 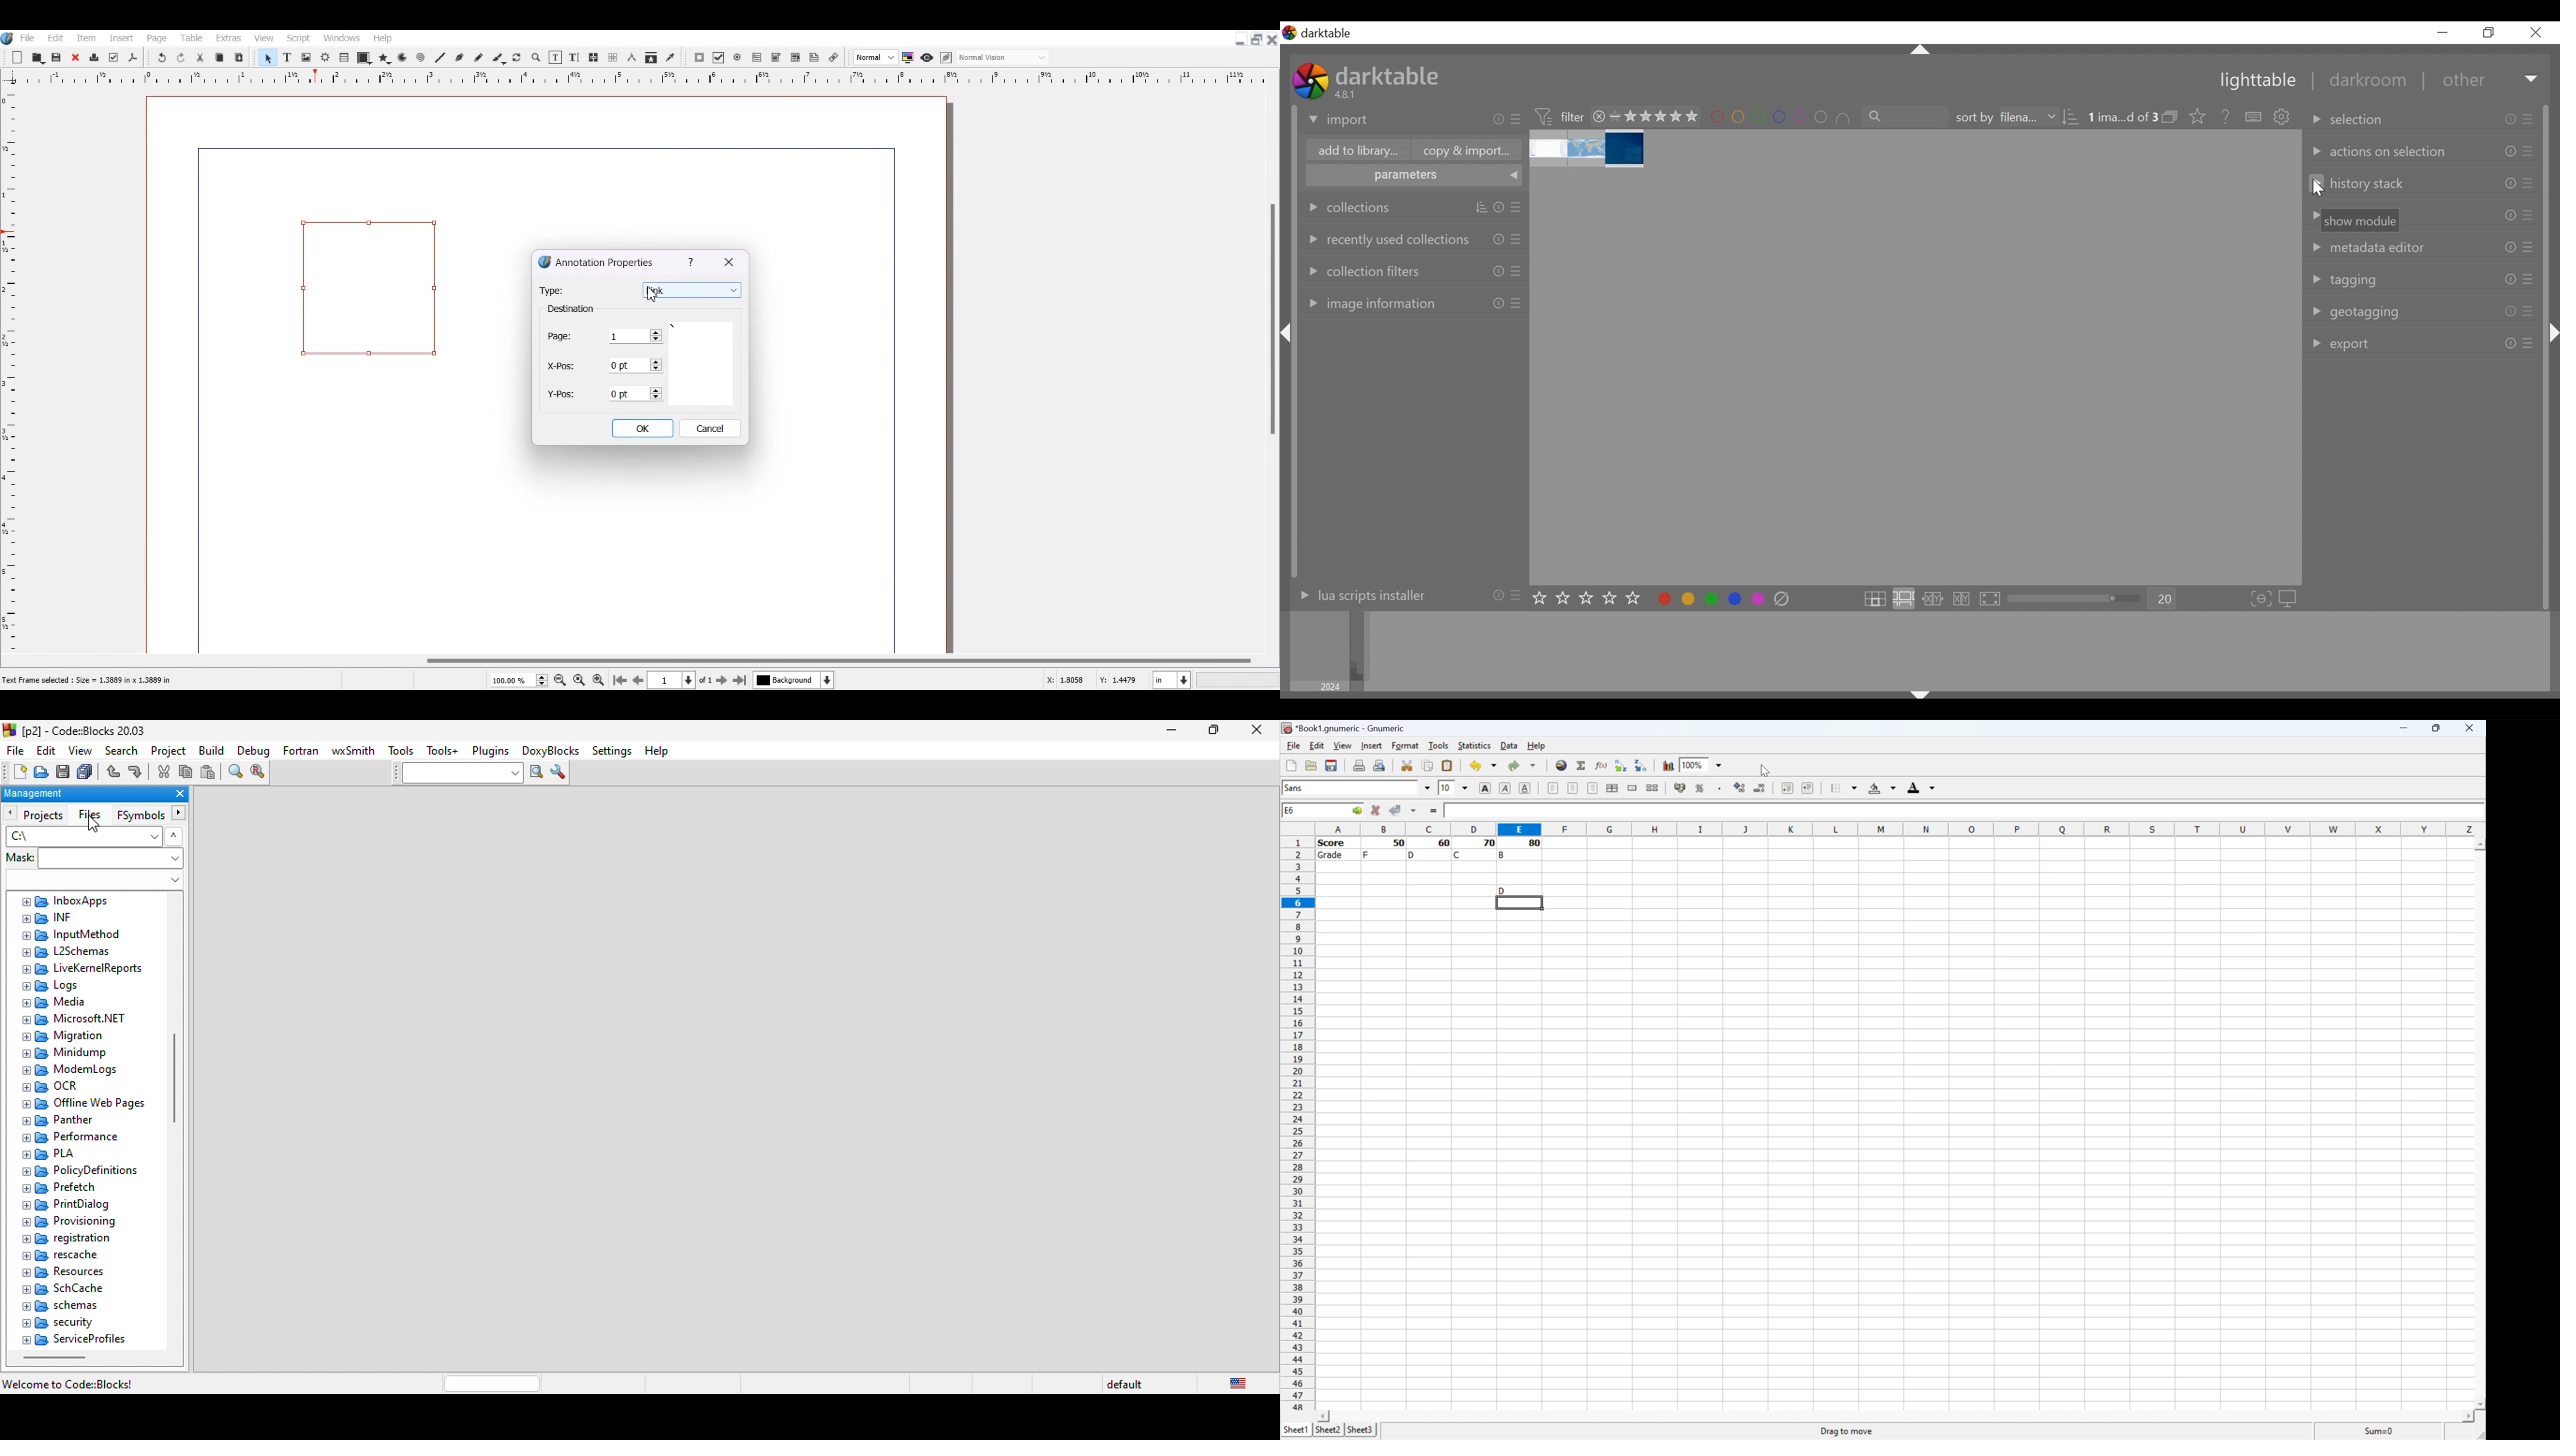 I want to click on Text Annotation , so click(x=815, y=57).